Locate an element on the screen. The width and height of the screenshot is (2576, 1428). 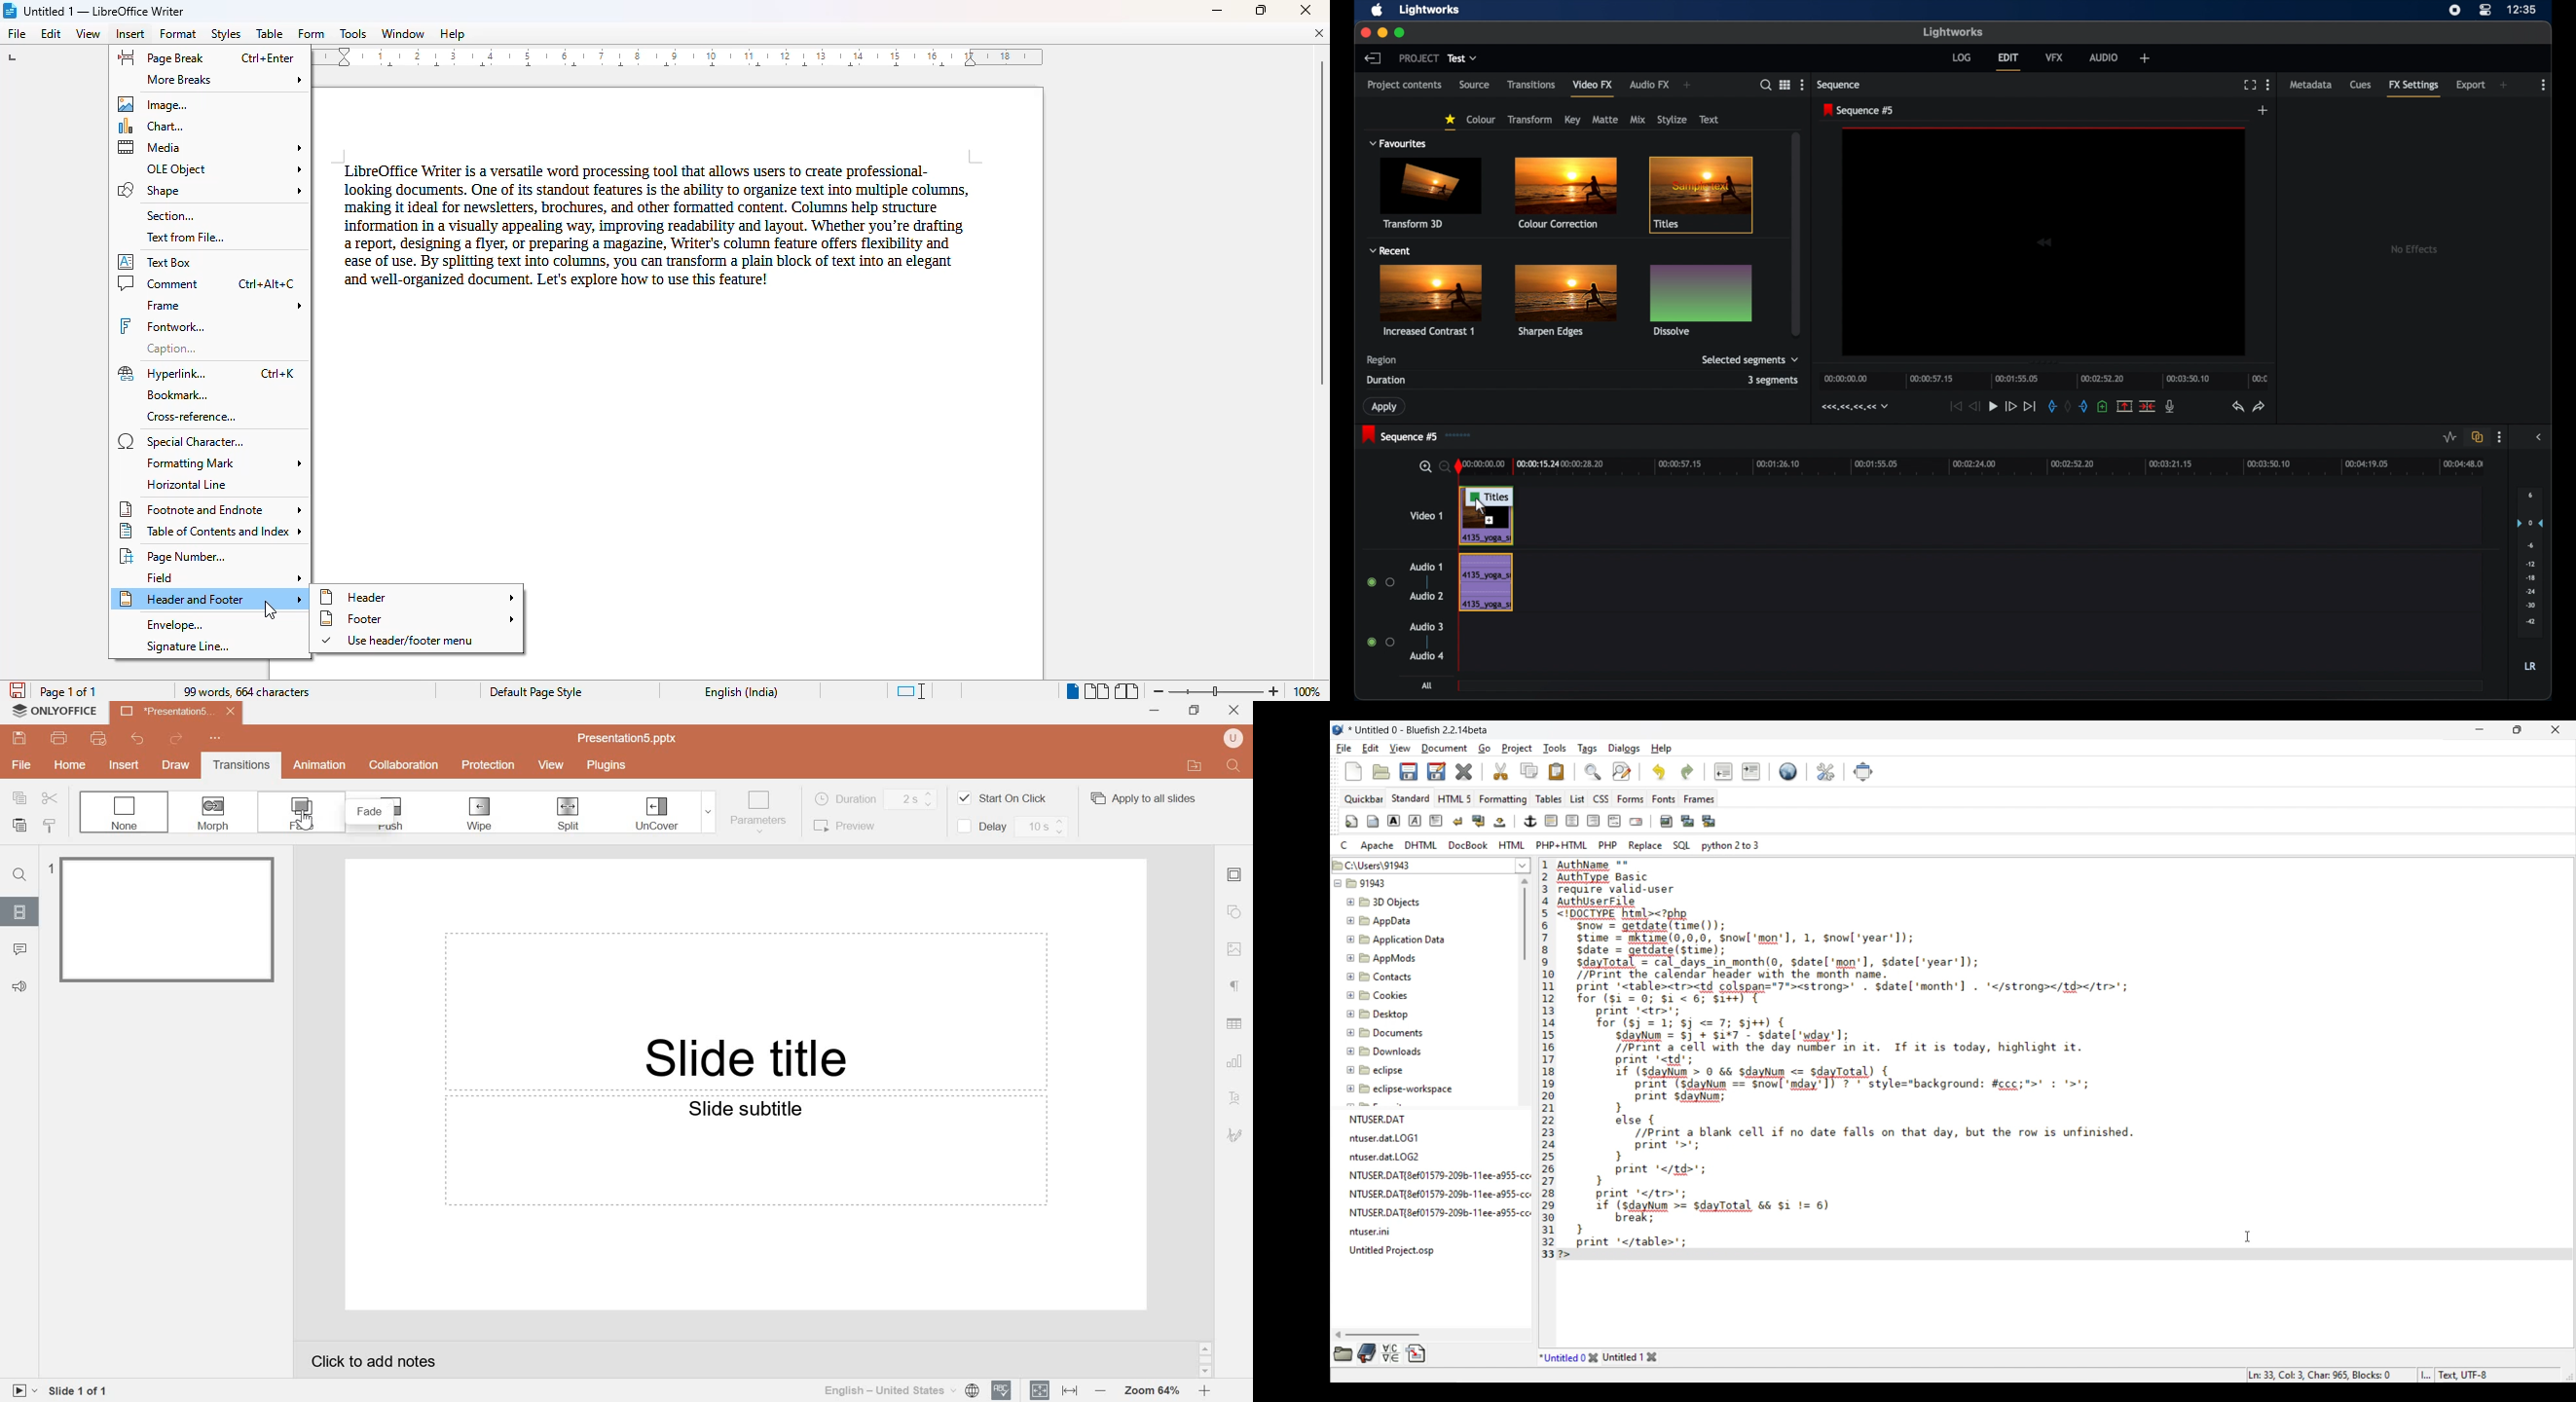
Zoom is located at coordinates (1151, 1392).